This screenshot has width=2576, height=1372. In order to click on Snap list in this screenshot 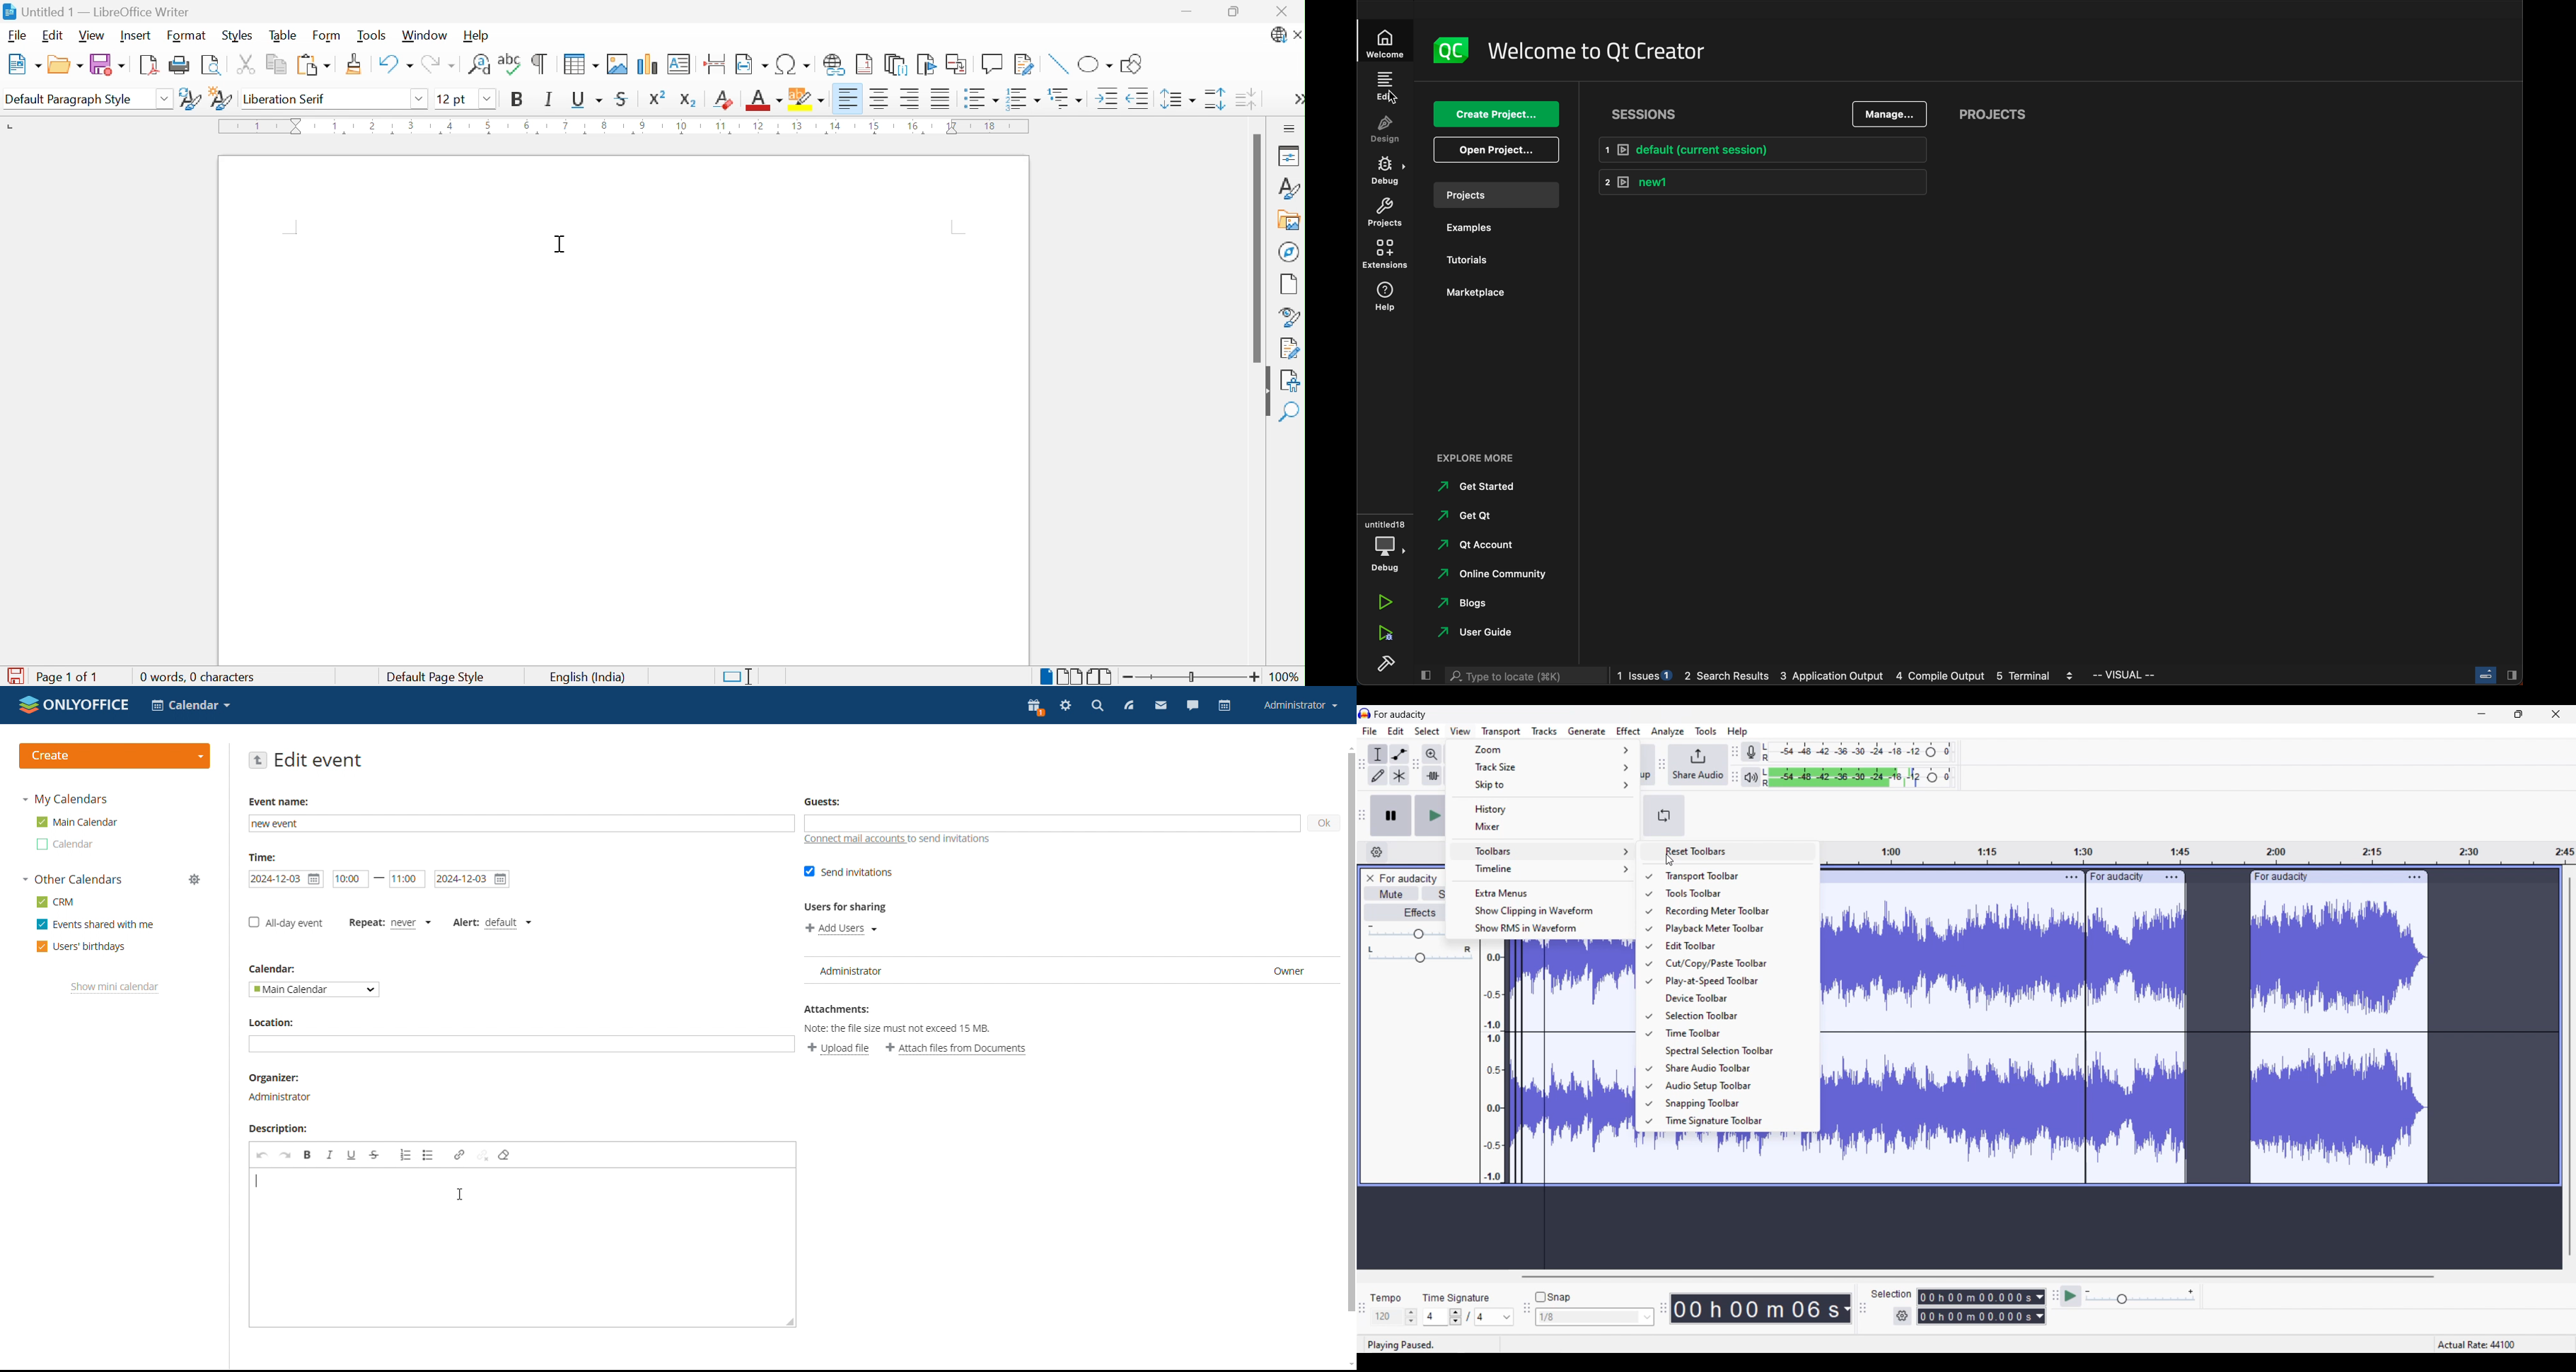, I will do `click(1595, 1317)`.